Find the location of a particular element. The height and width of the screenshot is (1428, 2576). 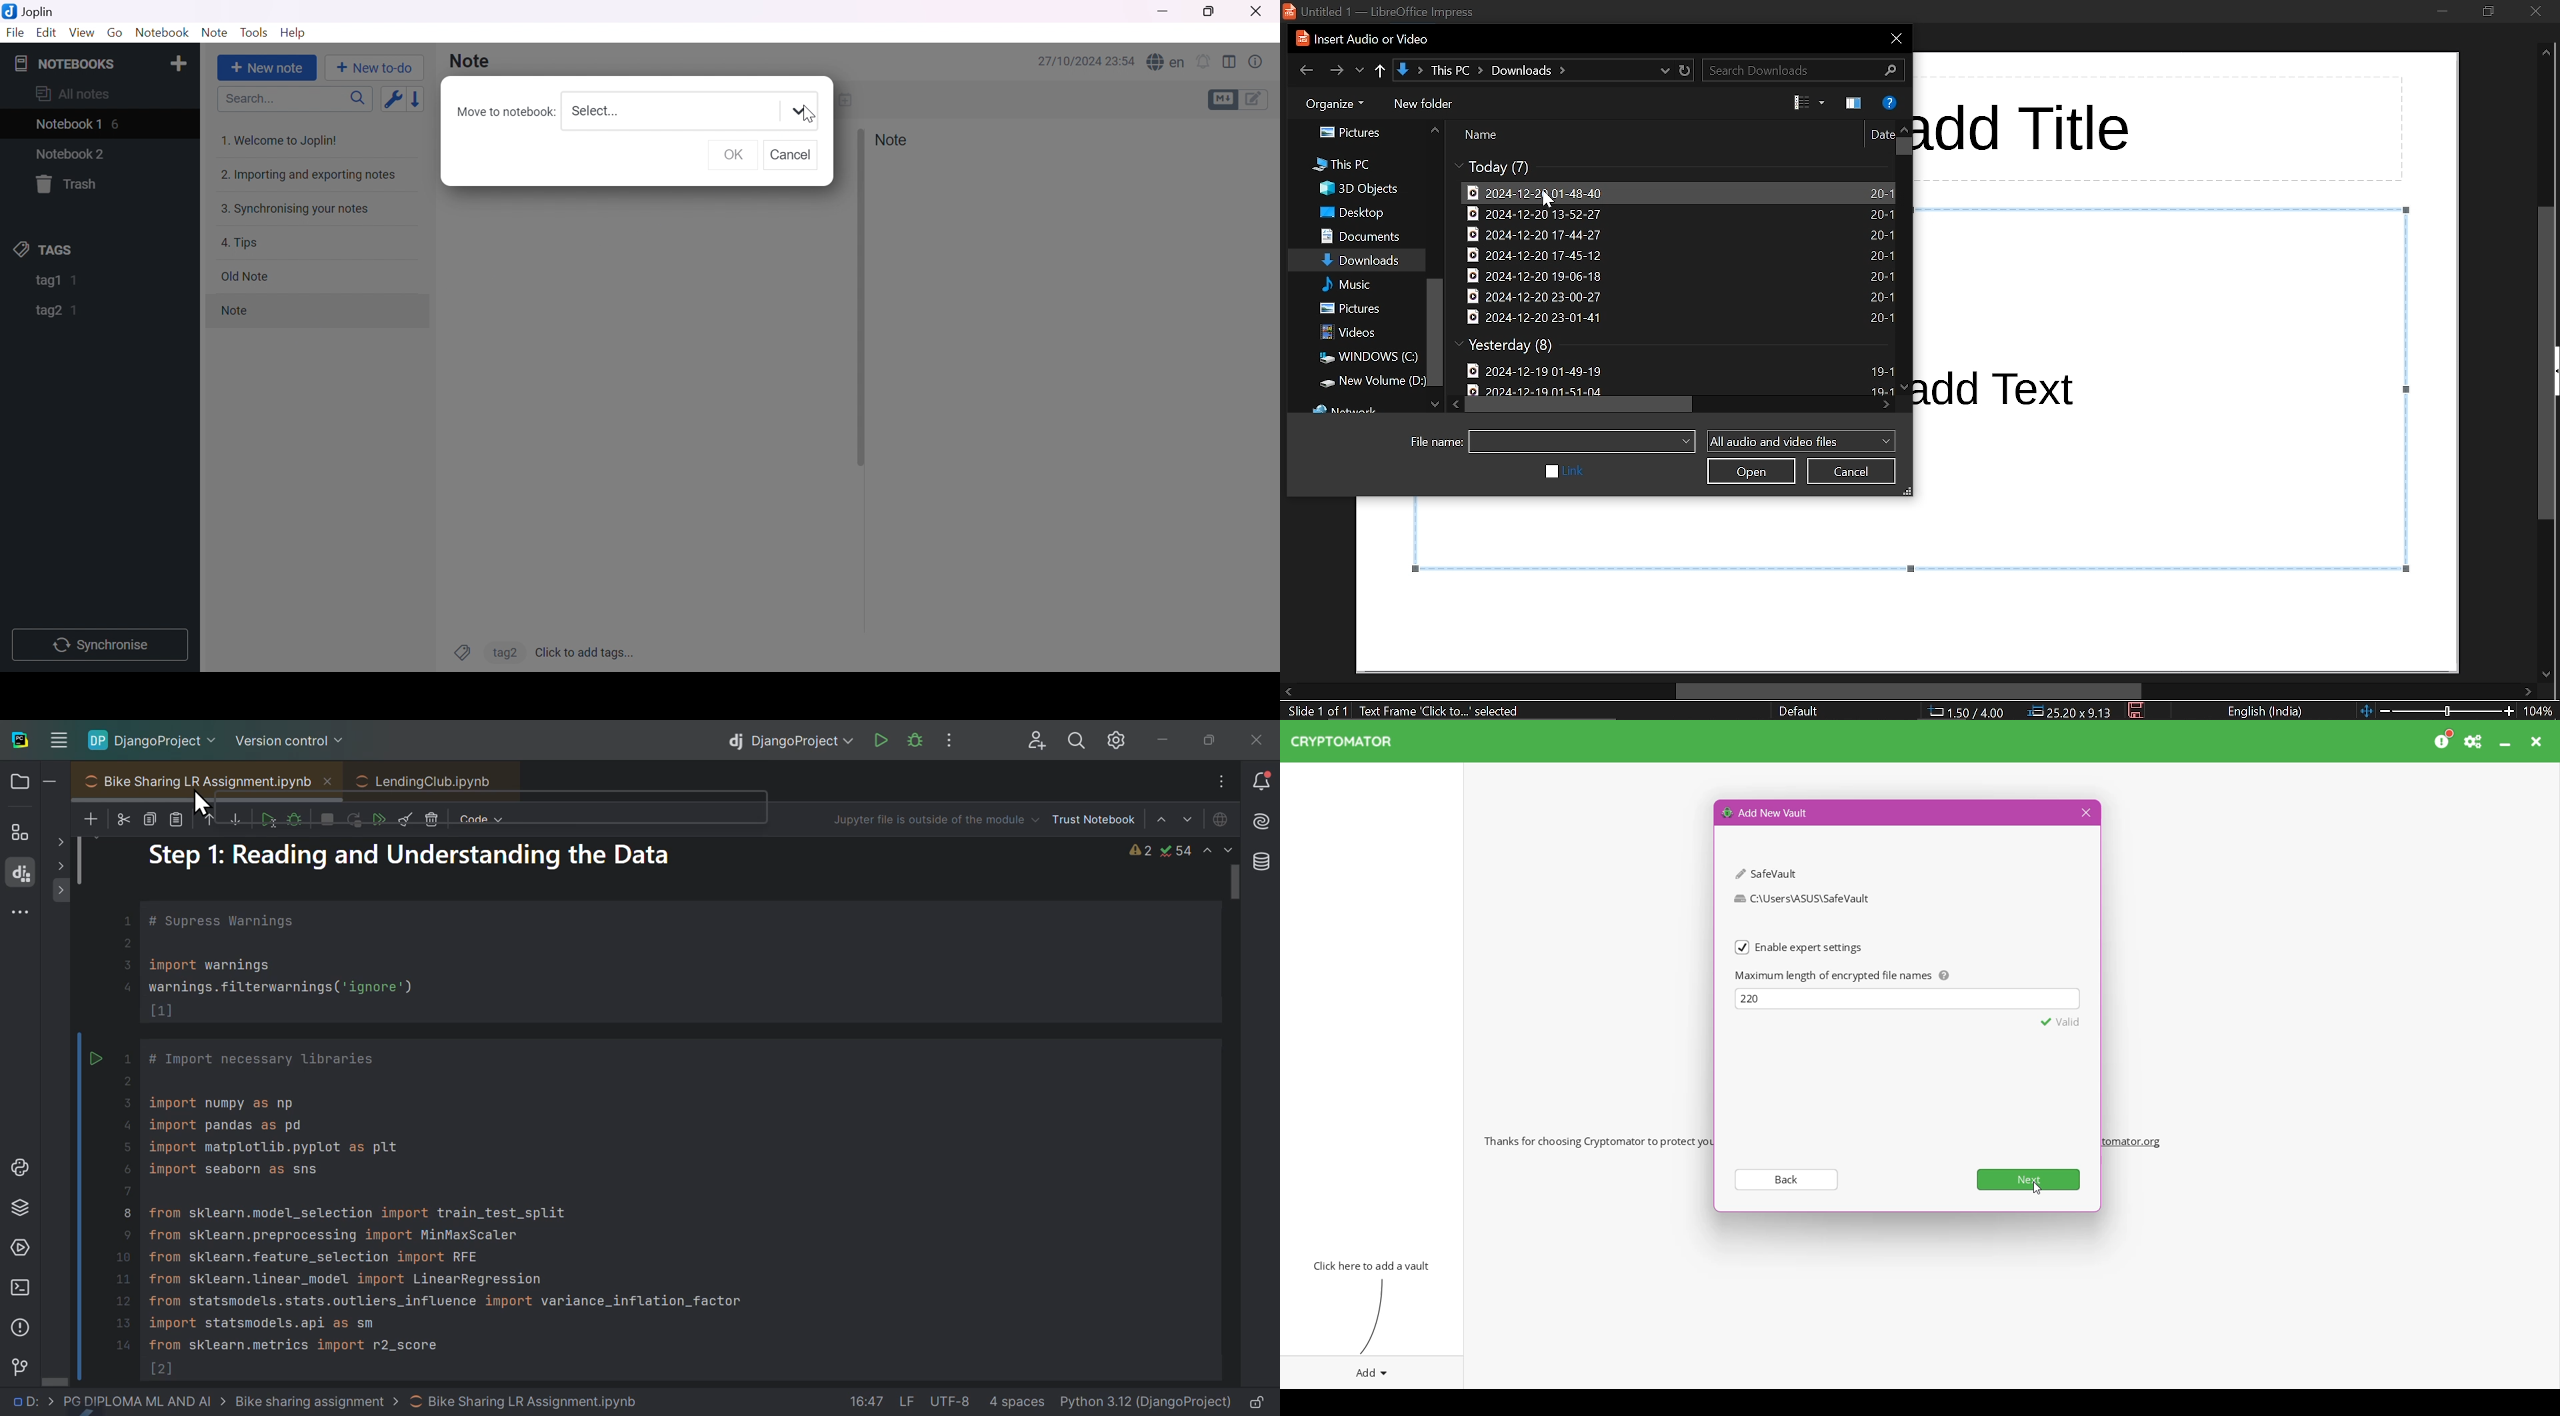

1 is located at coordinates (77, 280).